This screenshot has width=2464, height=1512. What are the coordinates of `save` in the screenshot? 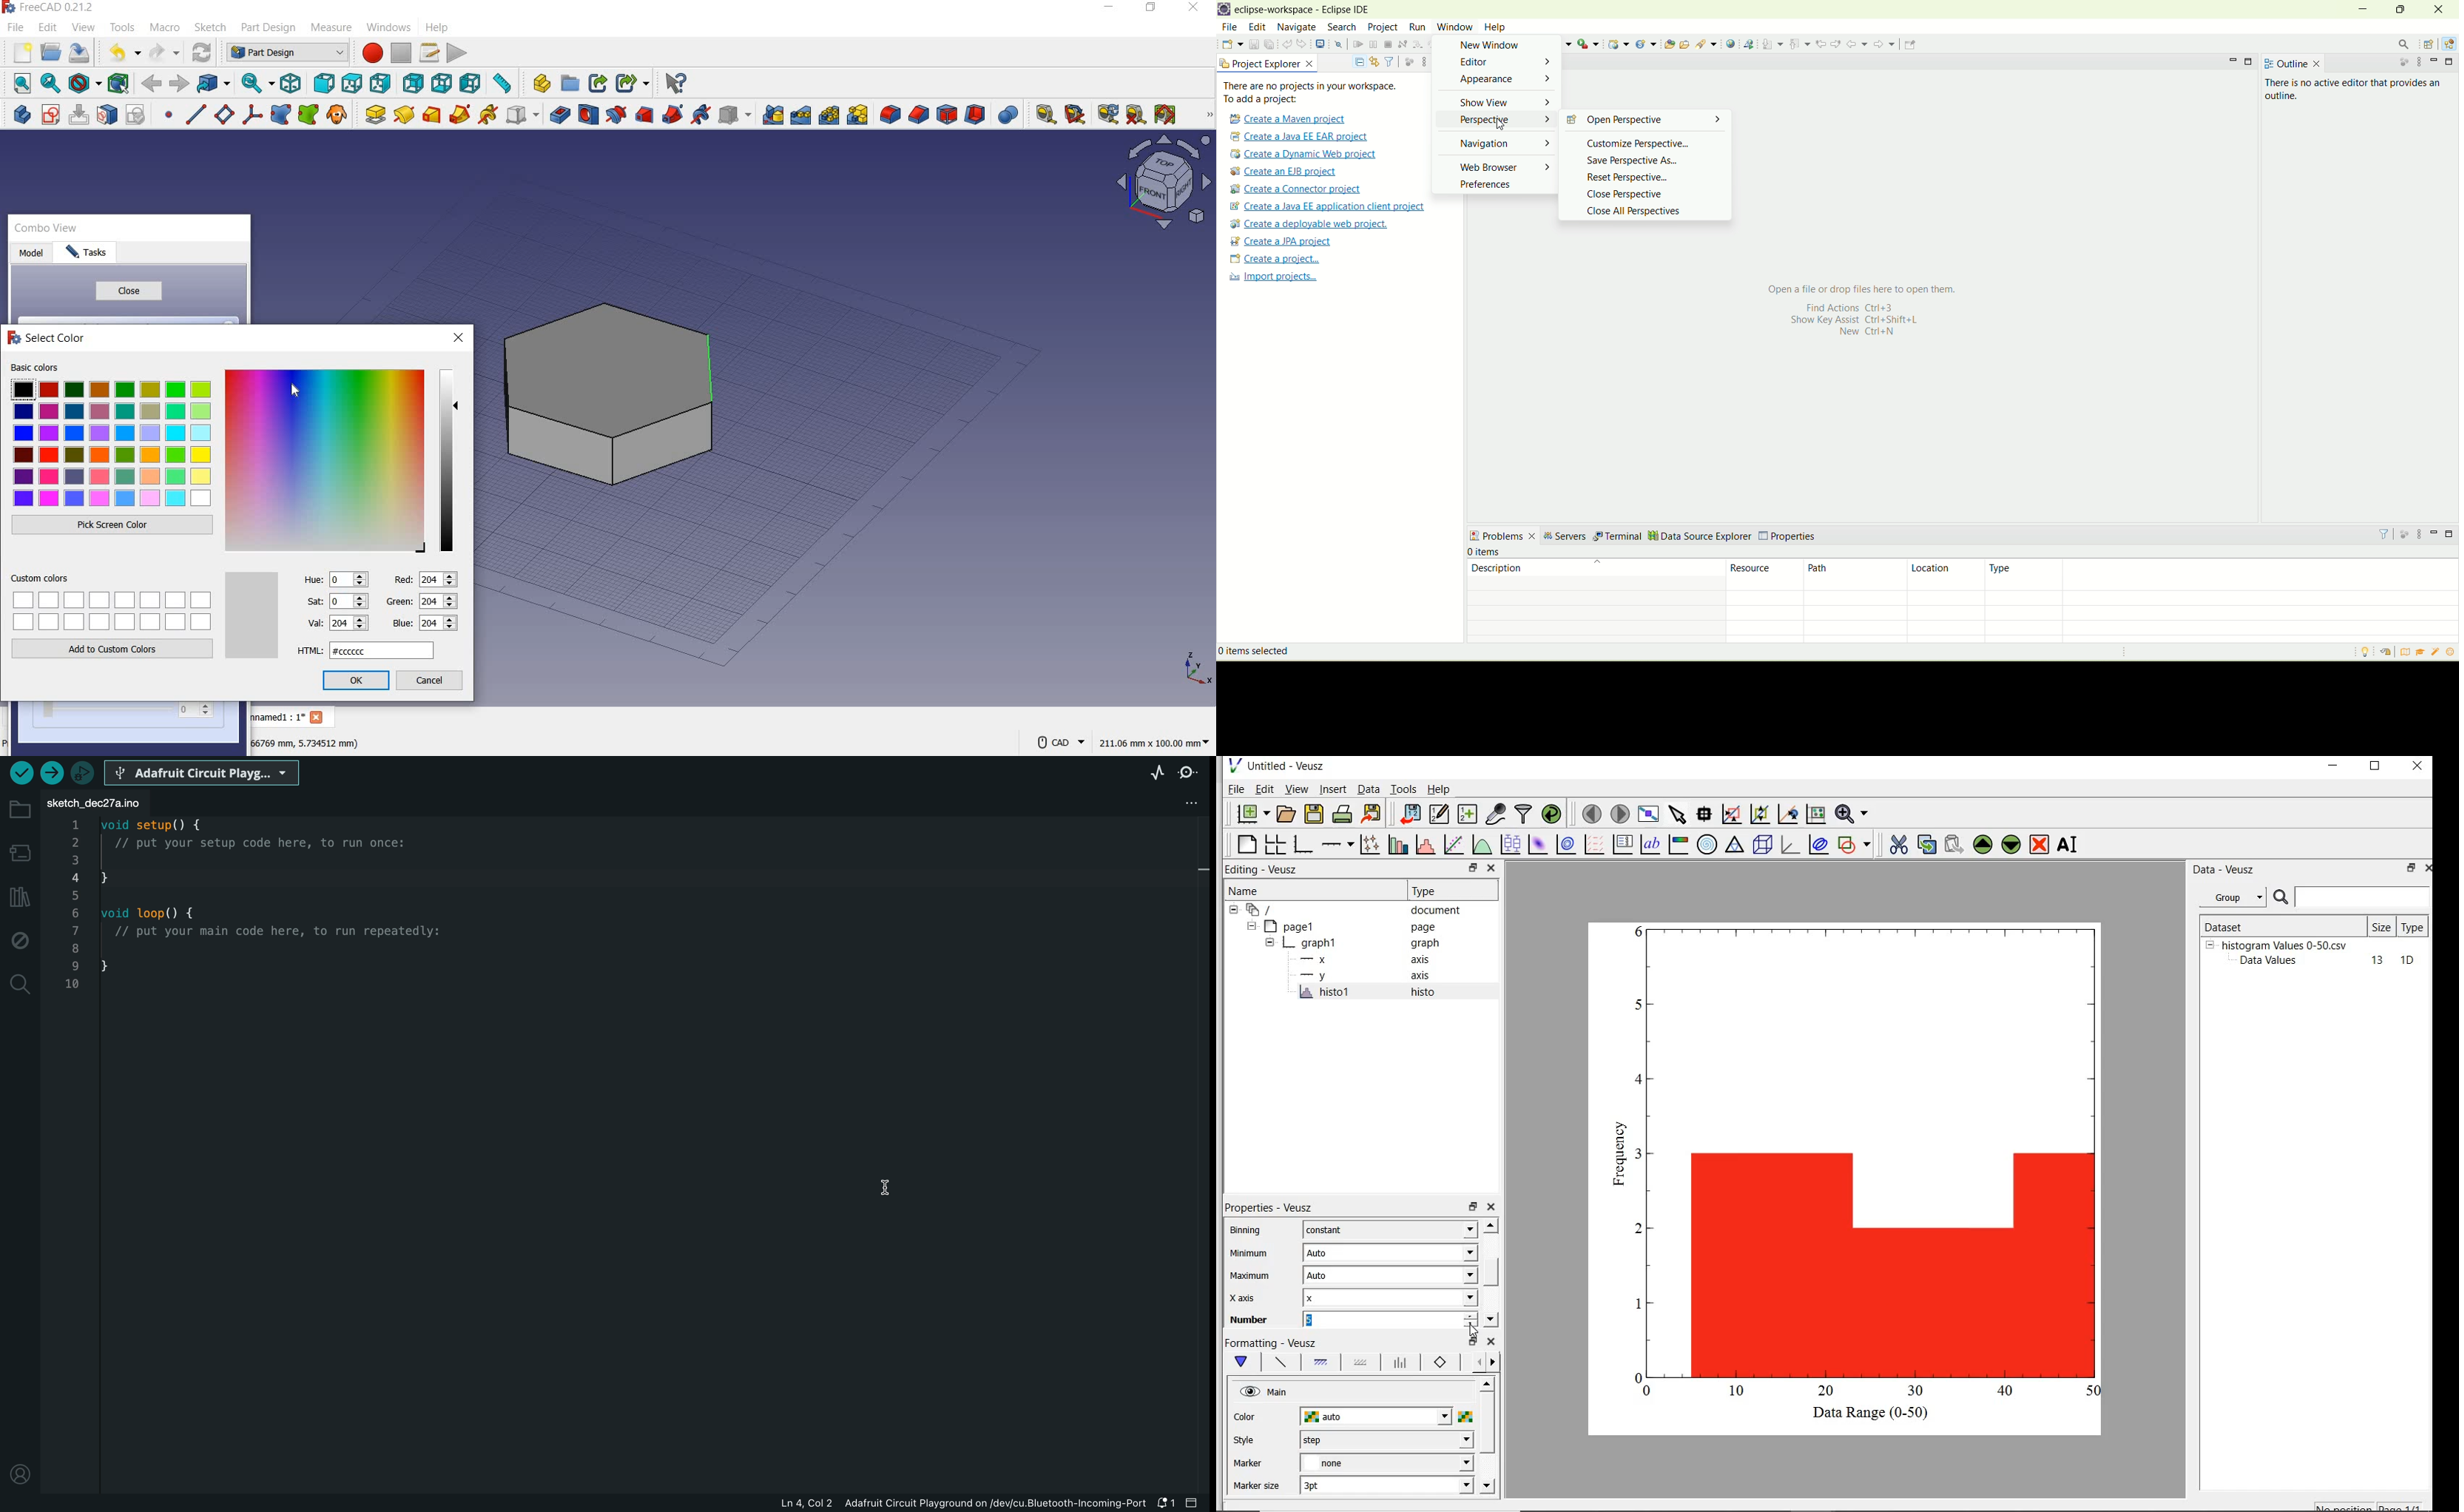 It's located at (79, 52).